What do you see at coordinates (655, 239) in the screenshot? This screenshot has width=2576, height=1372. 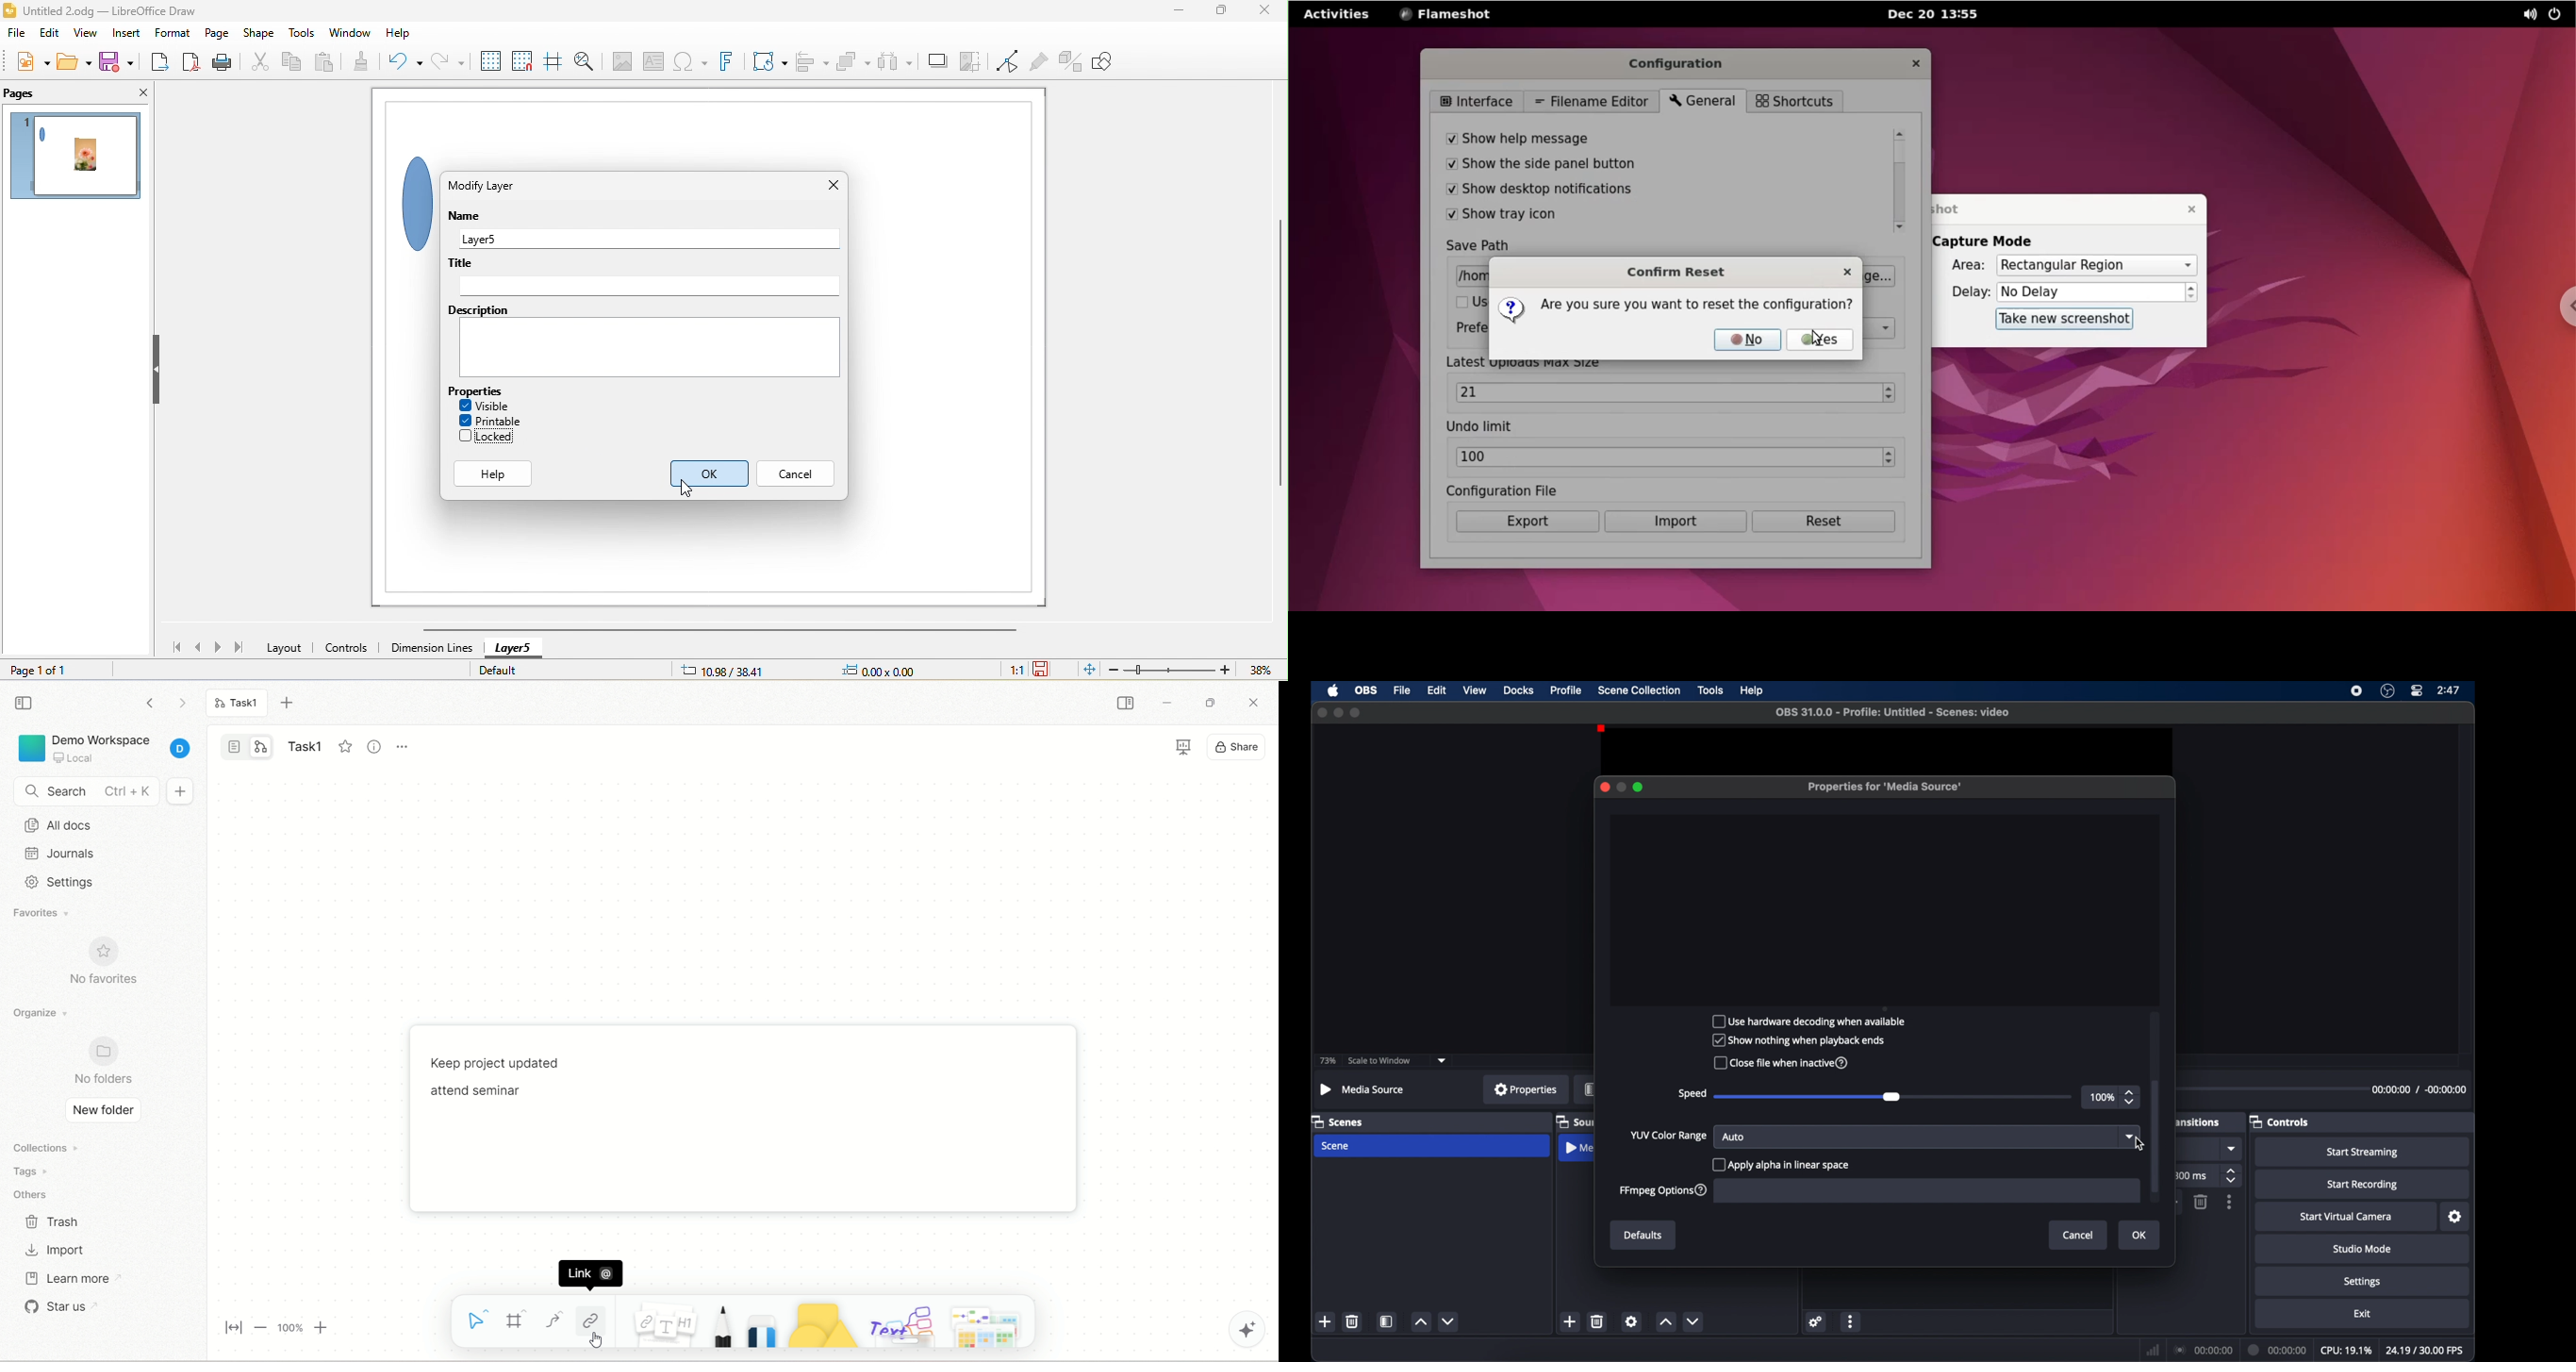 I see `layer 5` at bounding box center [655, 239].